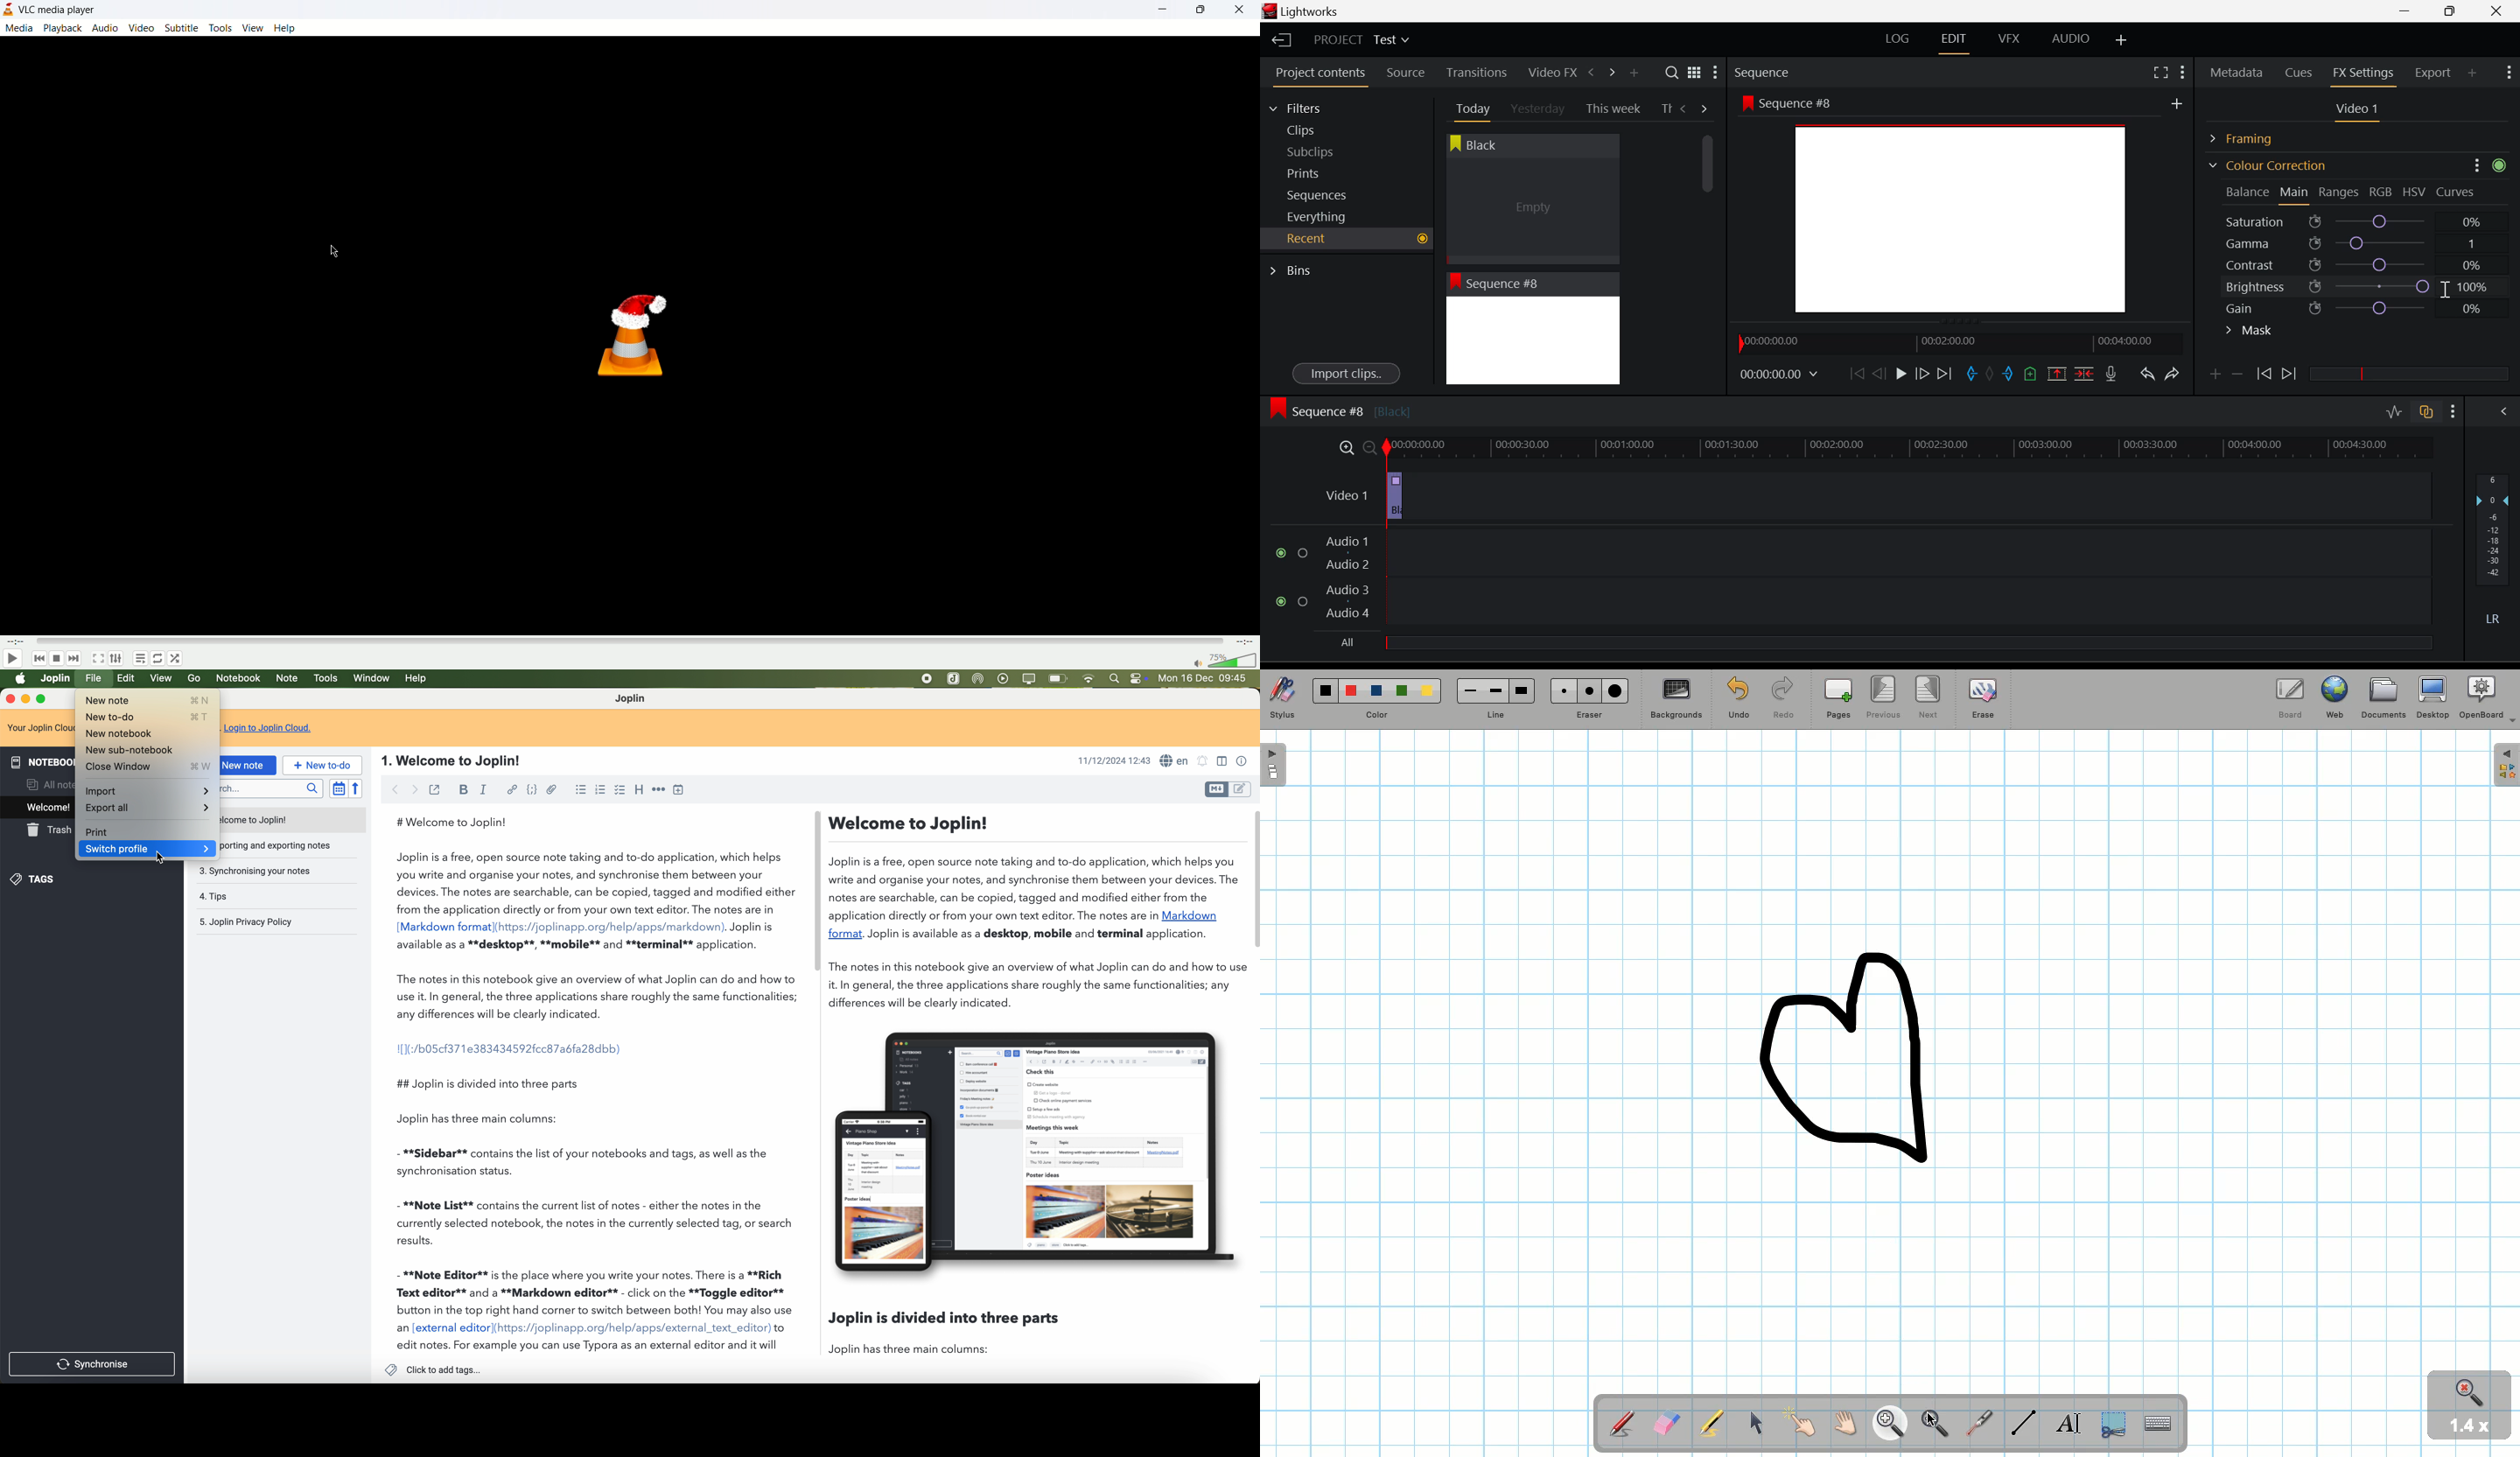 This screenshot has width=2520, height=1484. Describe the element at coordinates (2213, 377) in the screenshot. I see `Add keyframe` at that location.